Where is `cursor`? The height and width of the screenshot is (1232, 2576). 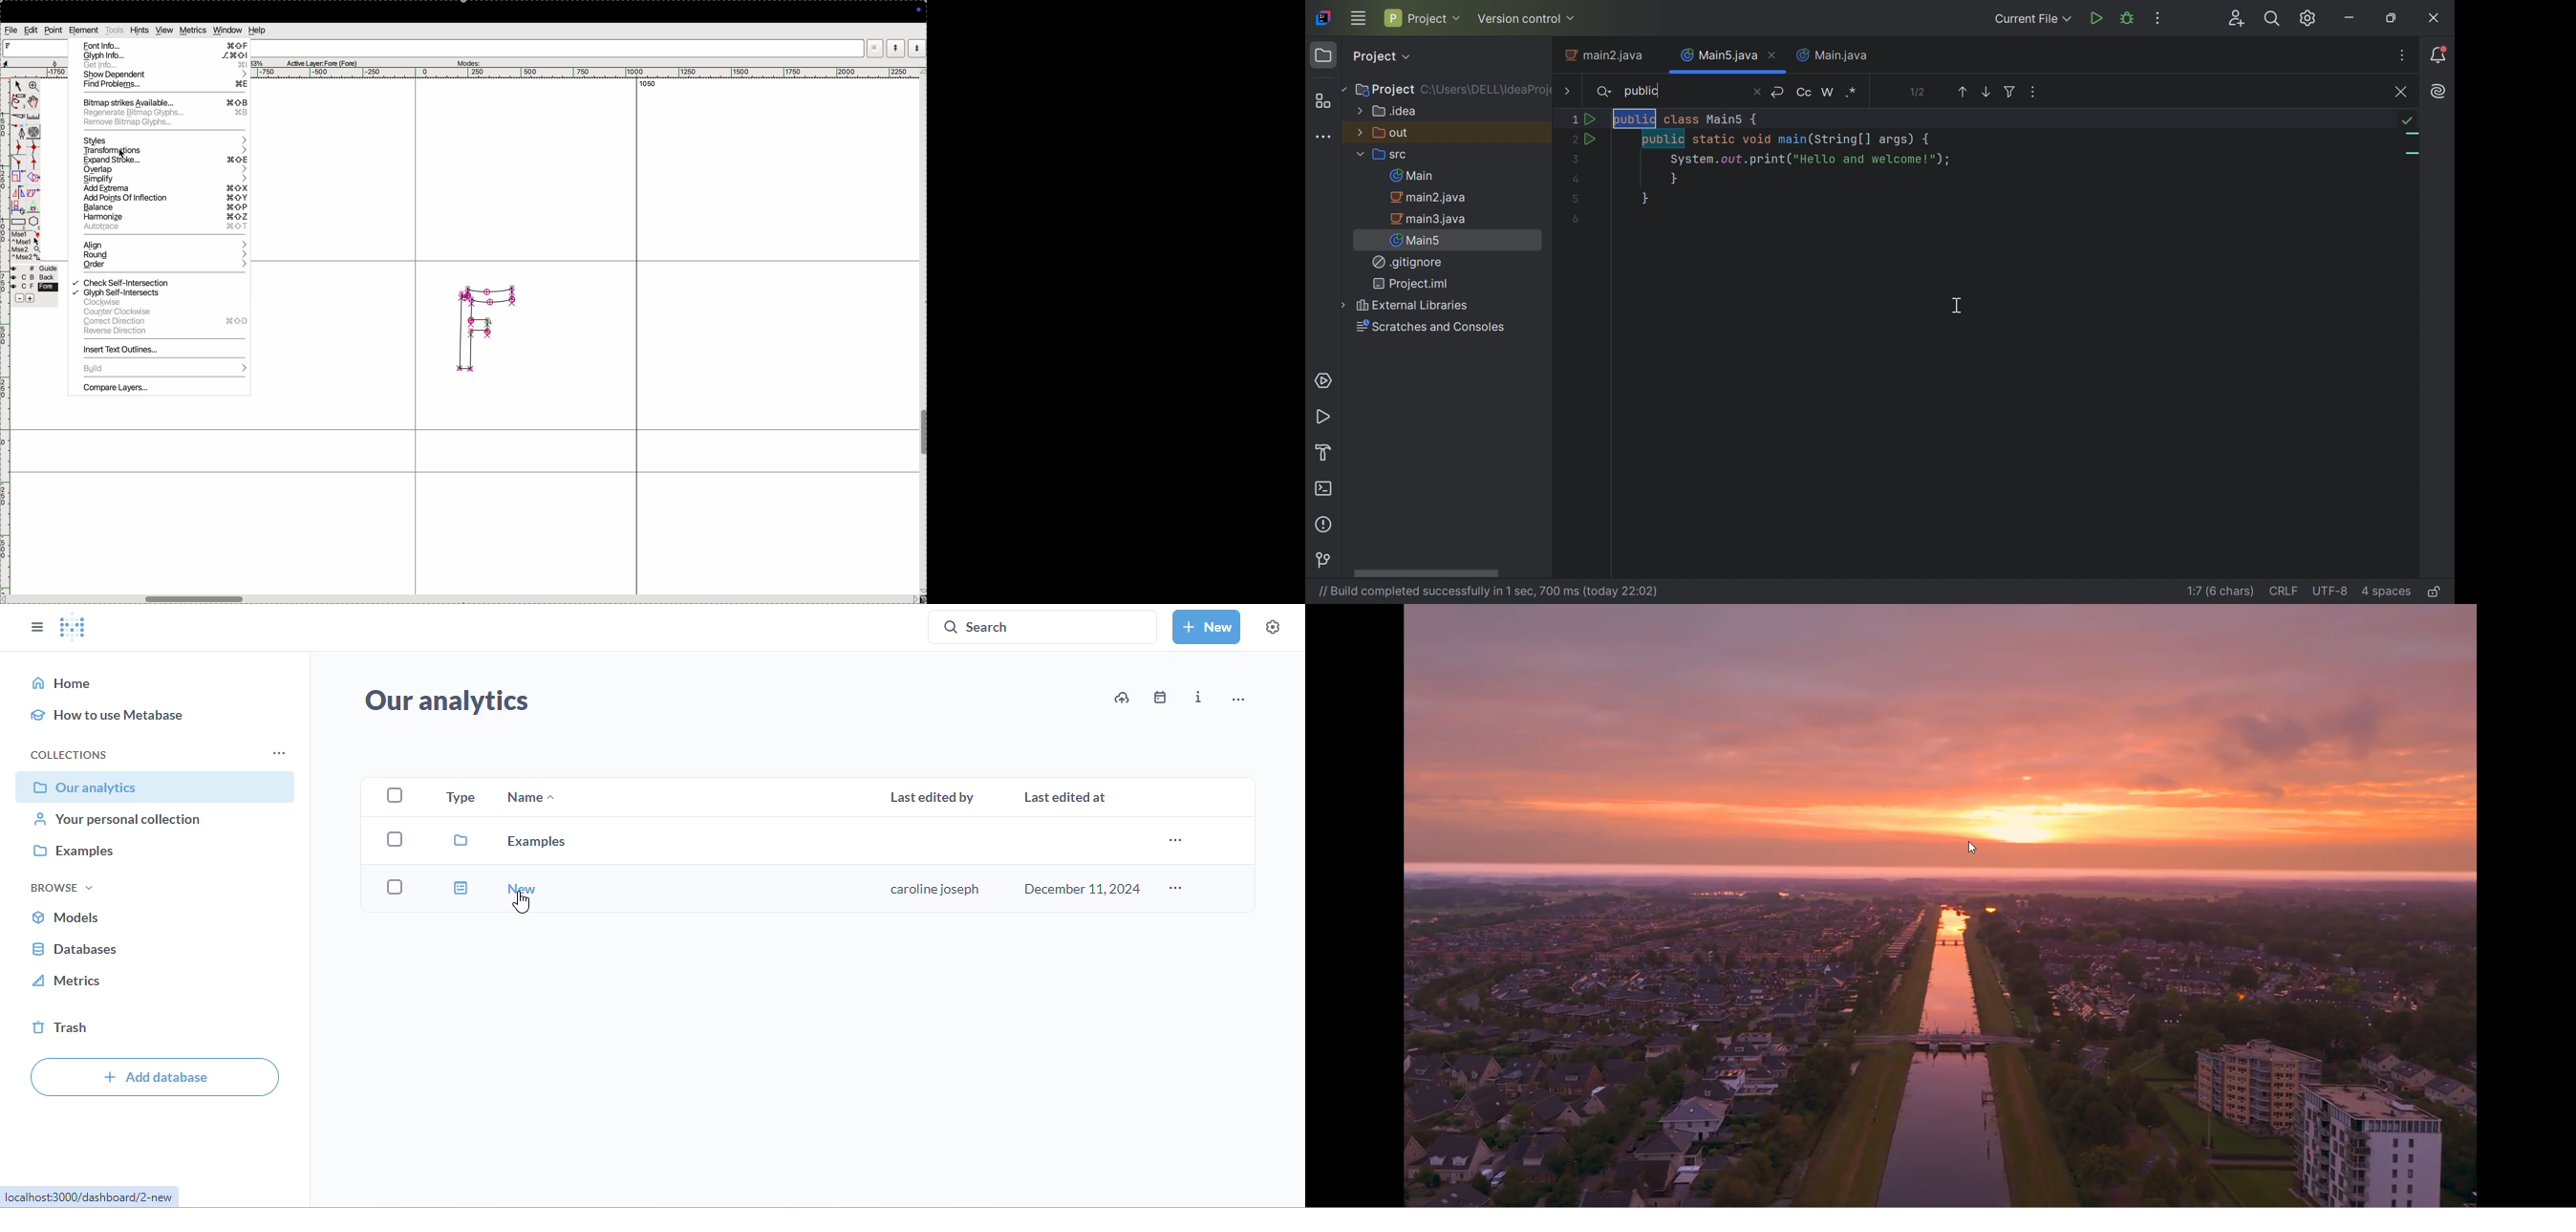
cursor is located at coordinates (17, 87).